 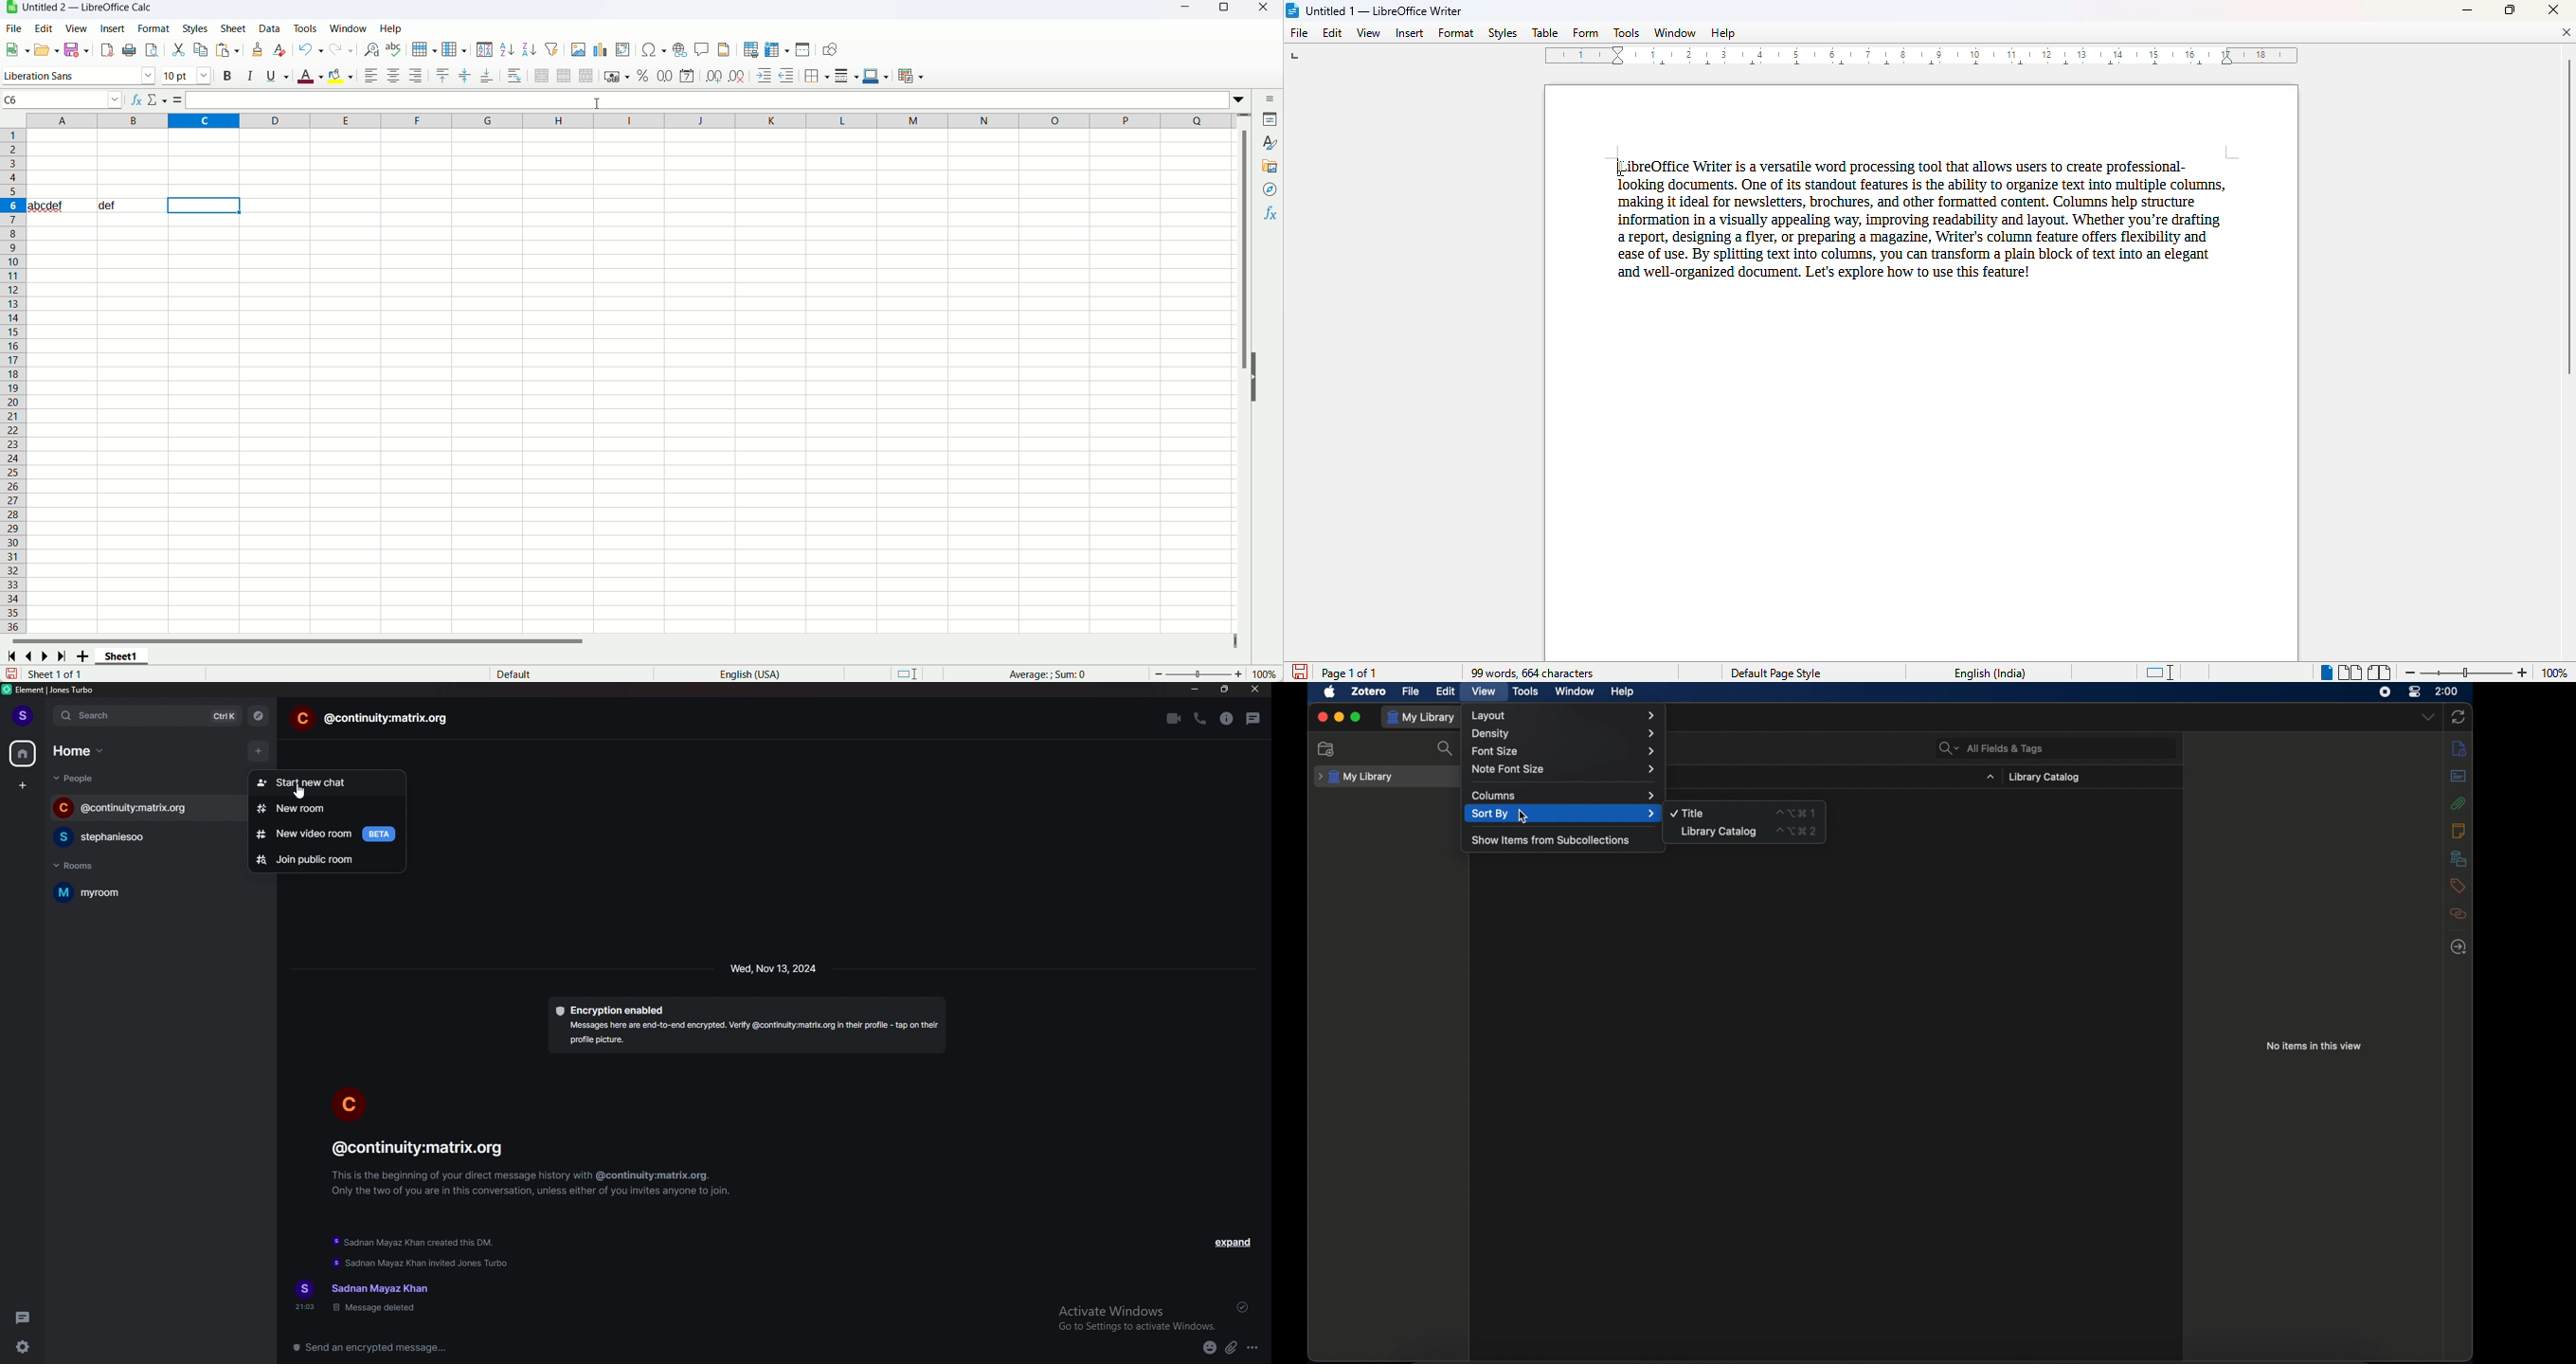 What do you see at coordinates (227, 49) in the screenshot?
I see `paste` at bounding box center [227, 49].